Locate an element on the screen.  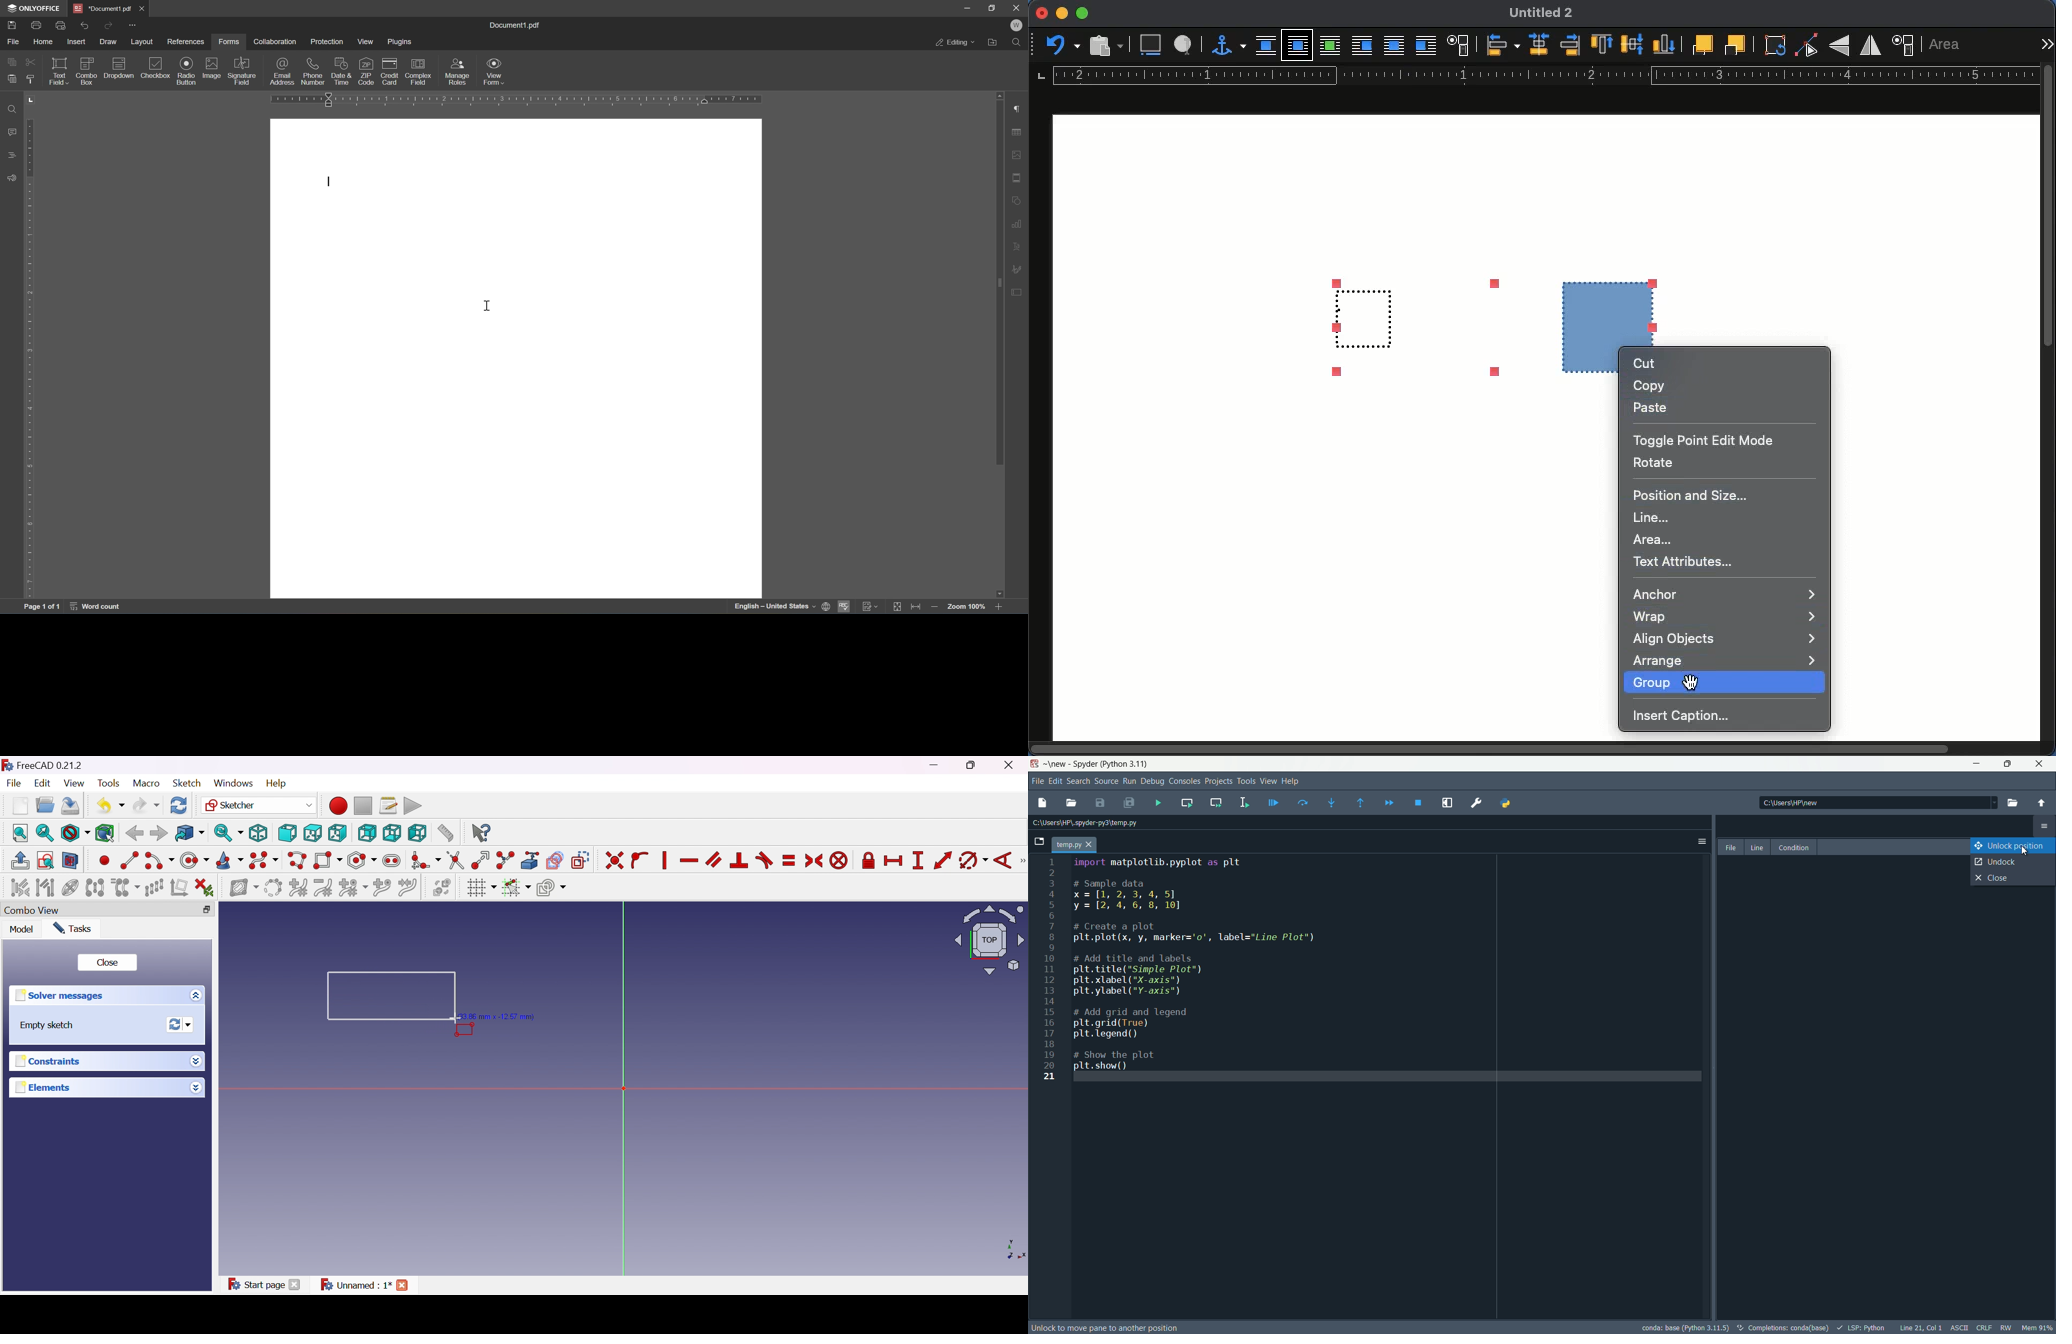
minimize is located at coordinates (964, 8).